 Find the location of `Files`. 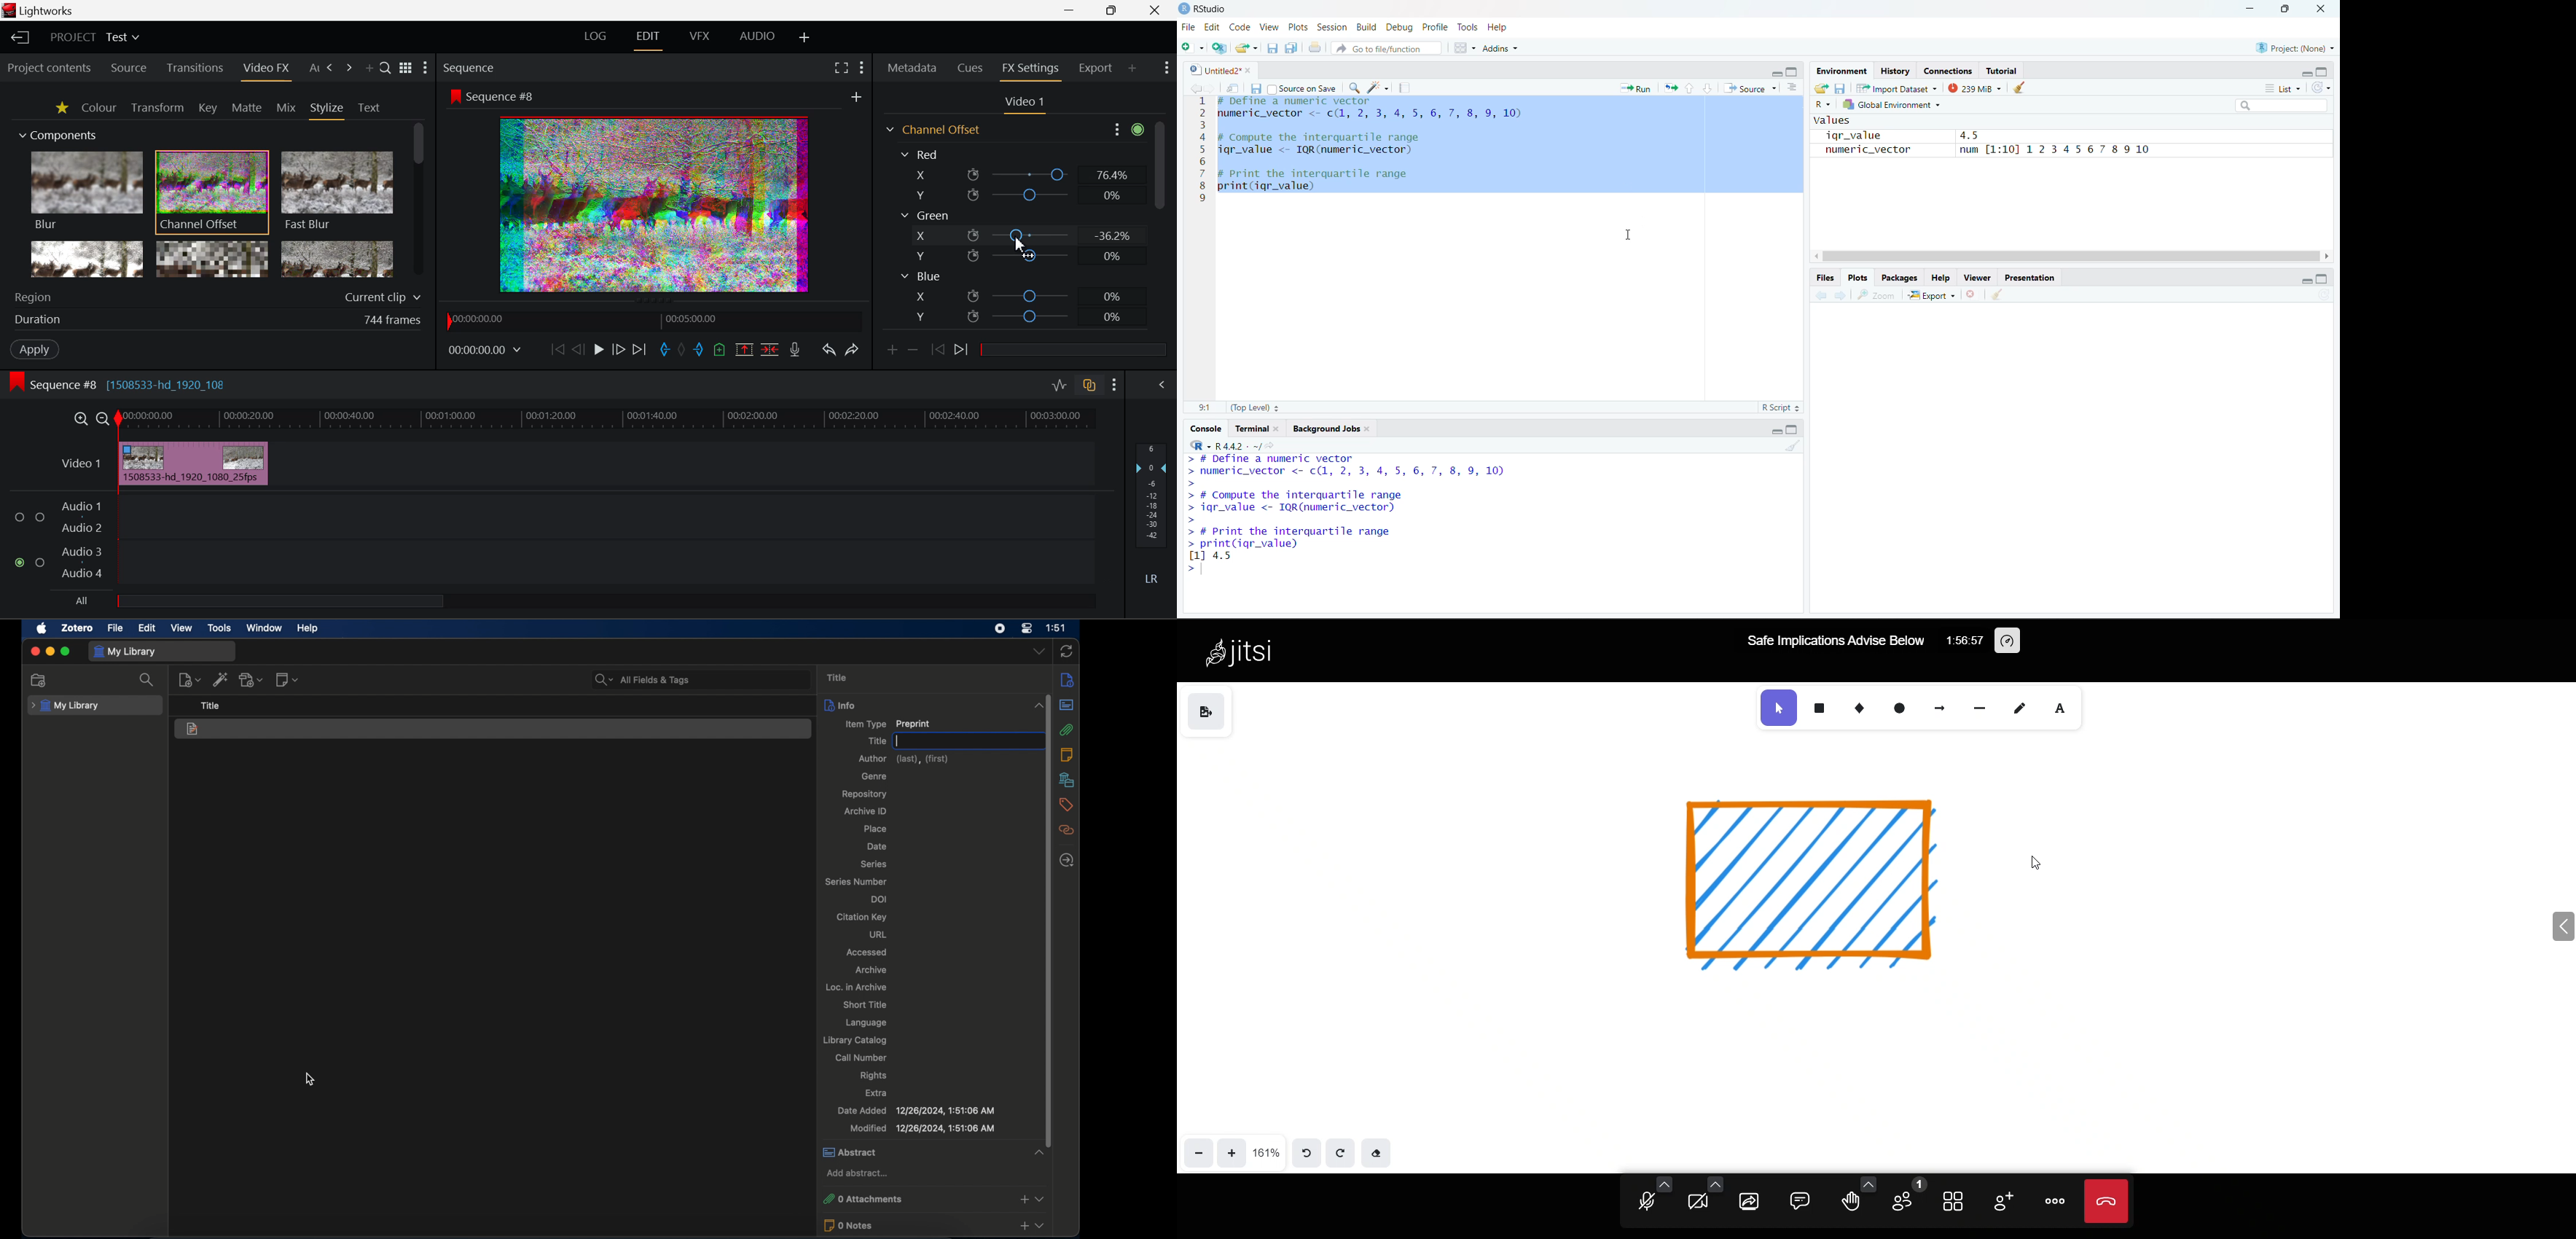

Files is located at coordinates (1826, 276).